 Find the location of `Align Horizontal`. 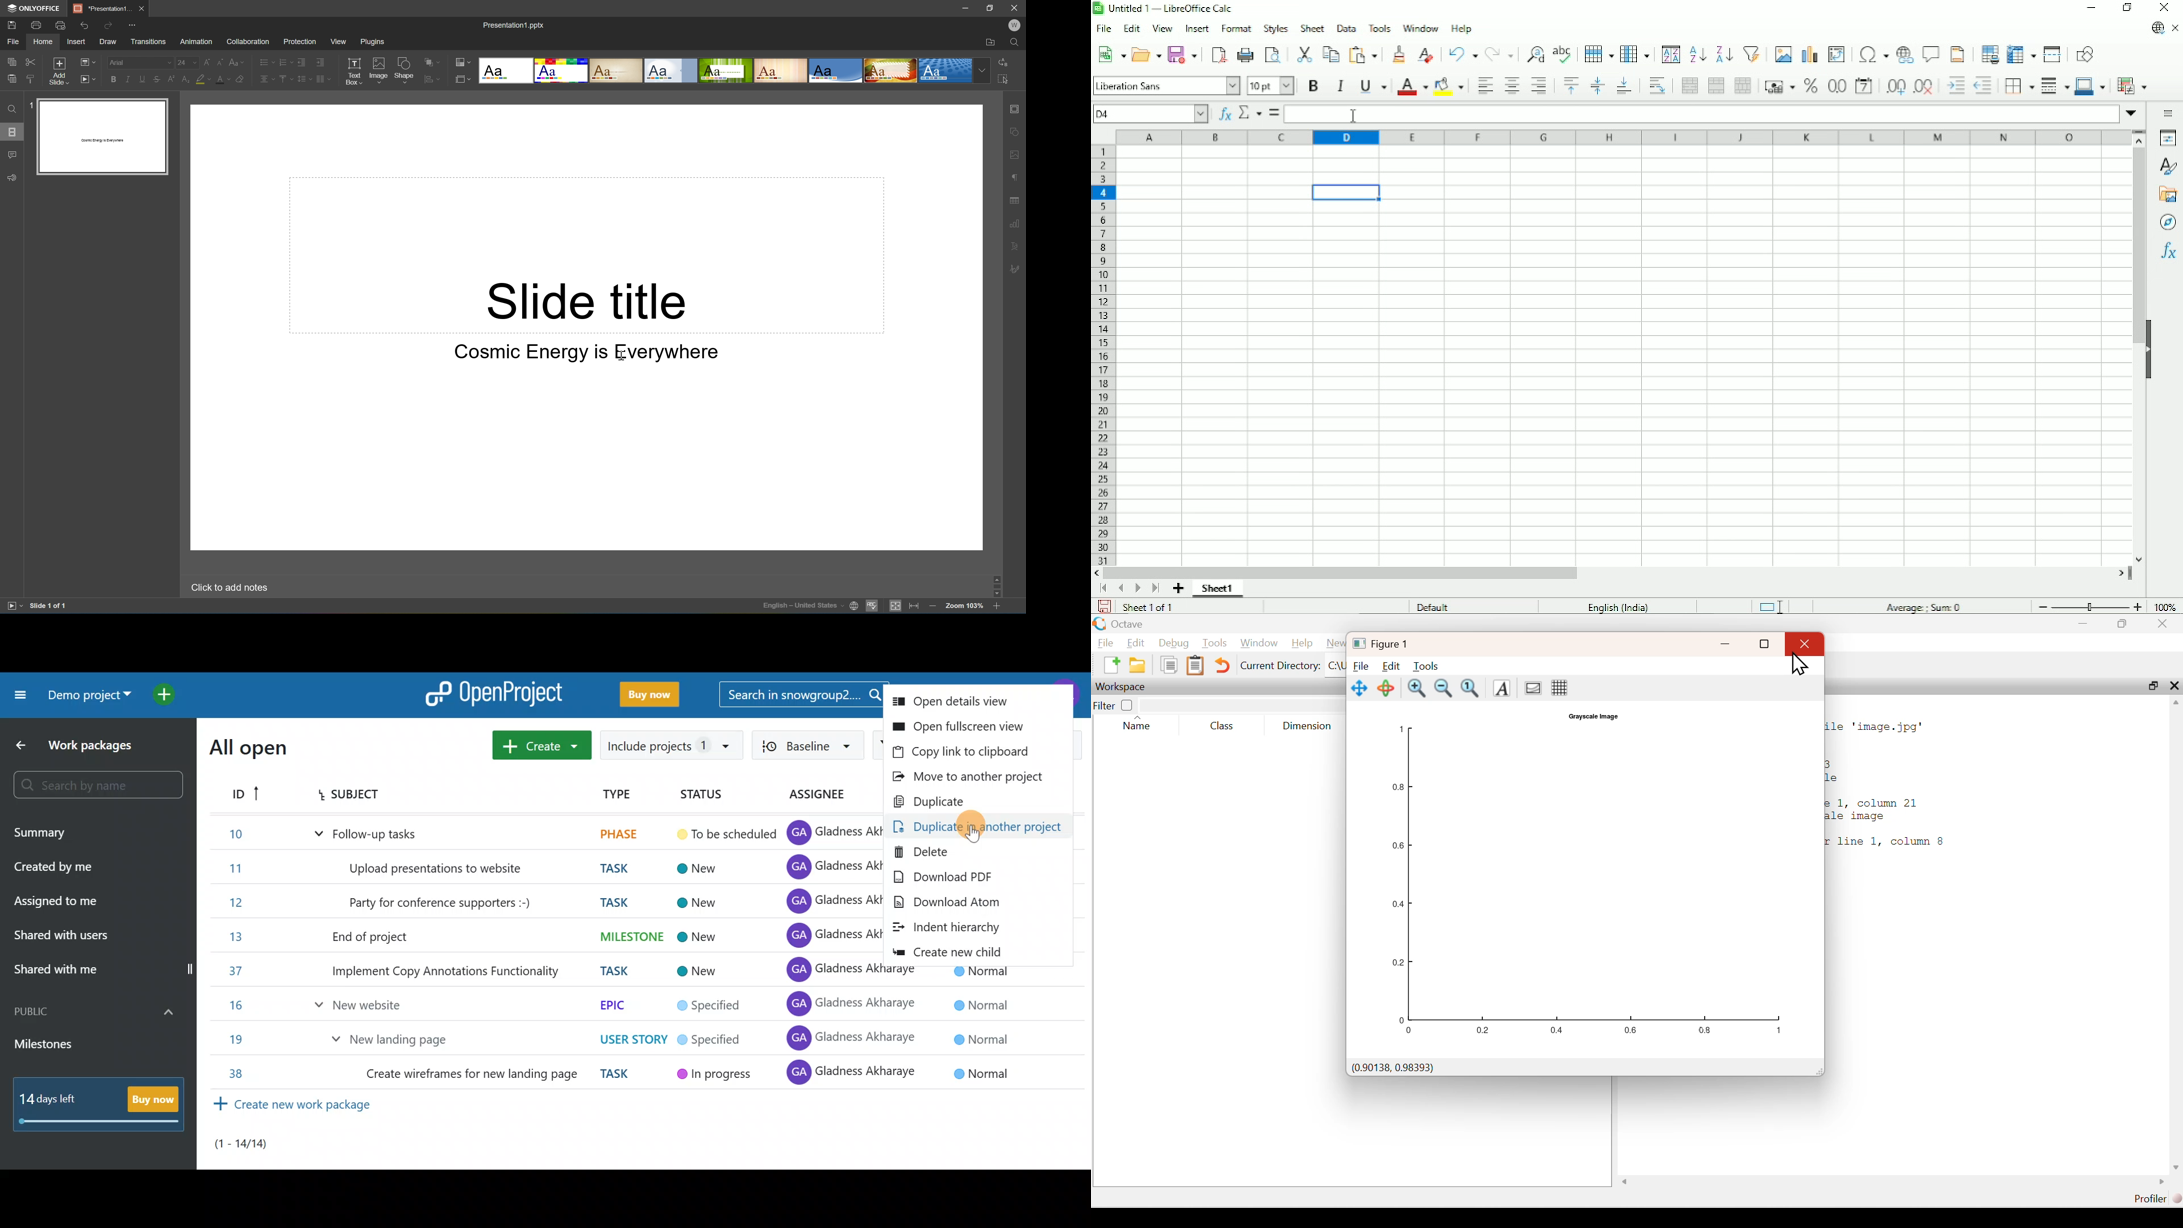

Align Horizontal is located at coordinates (266, 79).